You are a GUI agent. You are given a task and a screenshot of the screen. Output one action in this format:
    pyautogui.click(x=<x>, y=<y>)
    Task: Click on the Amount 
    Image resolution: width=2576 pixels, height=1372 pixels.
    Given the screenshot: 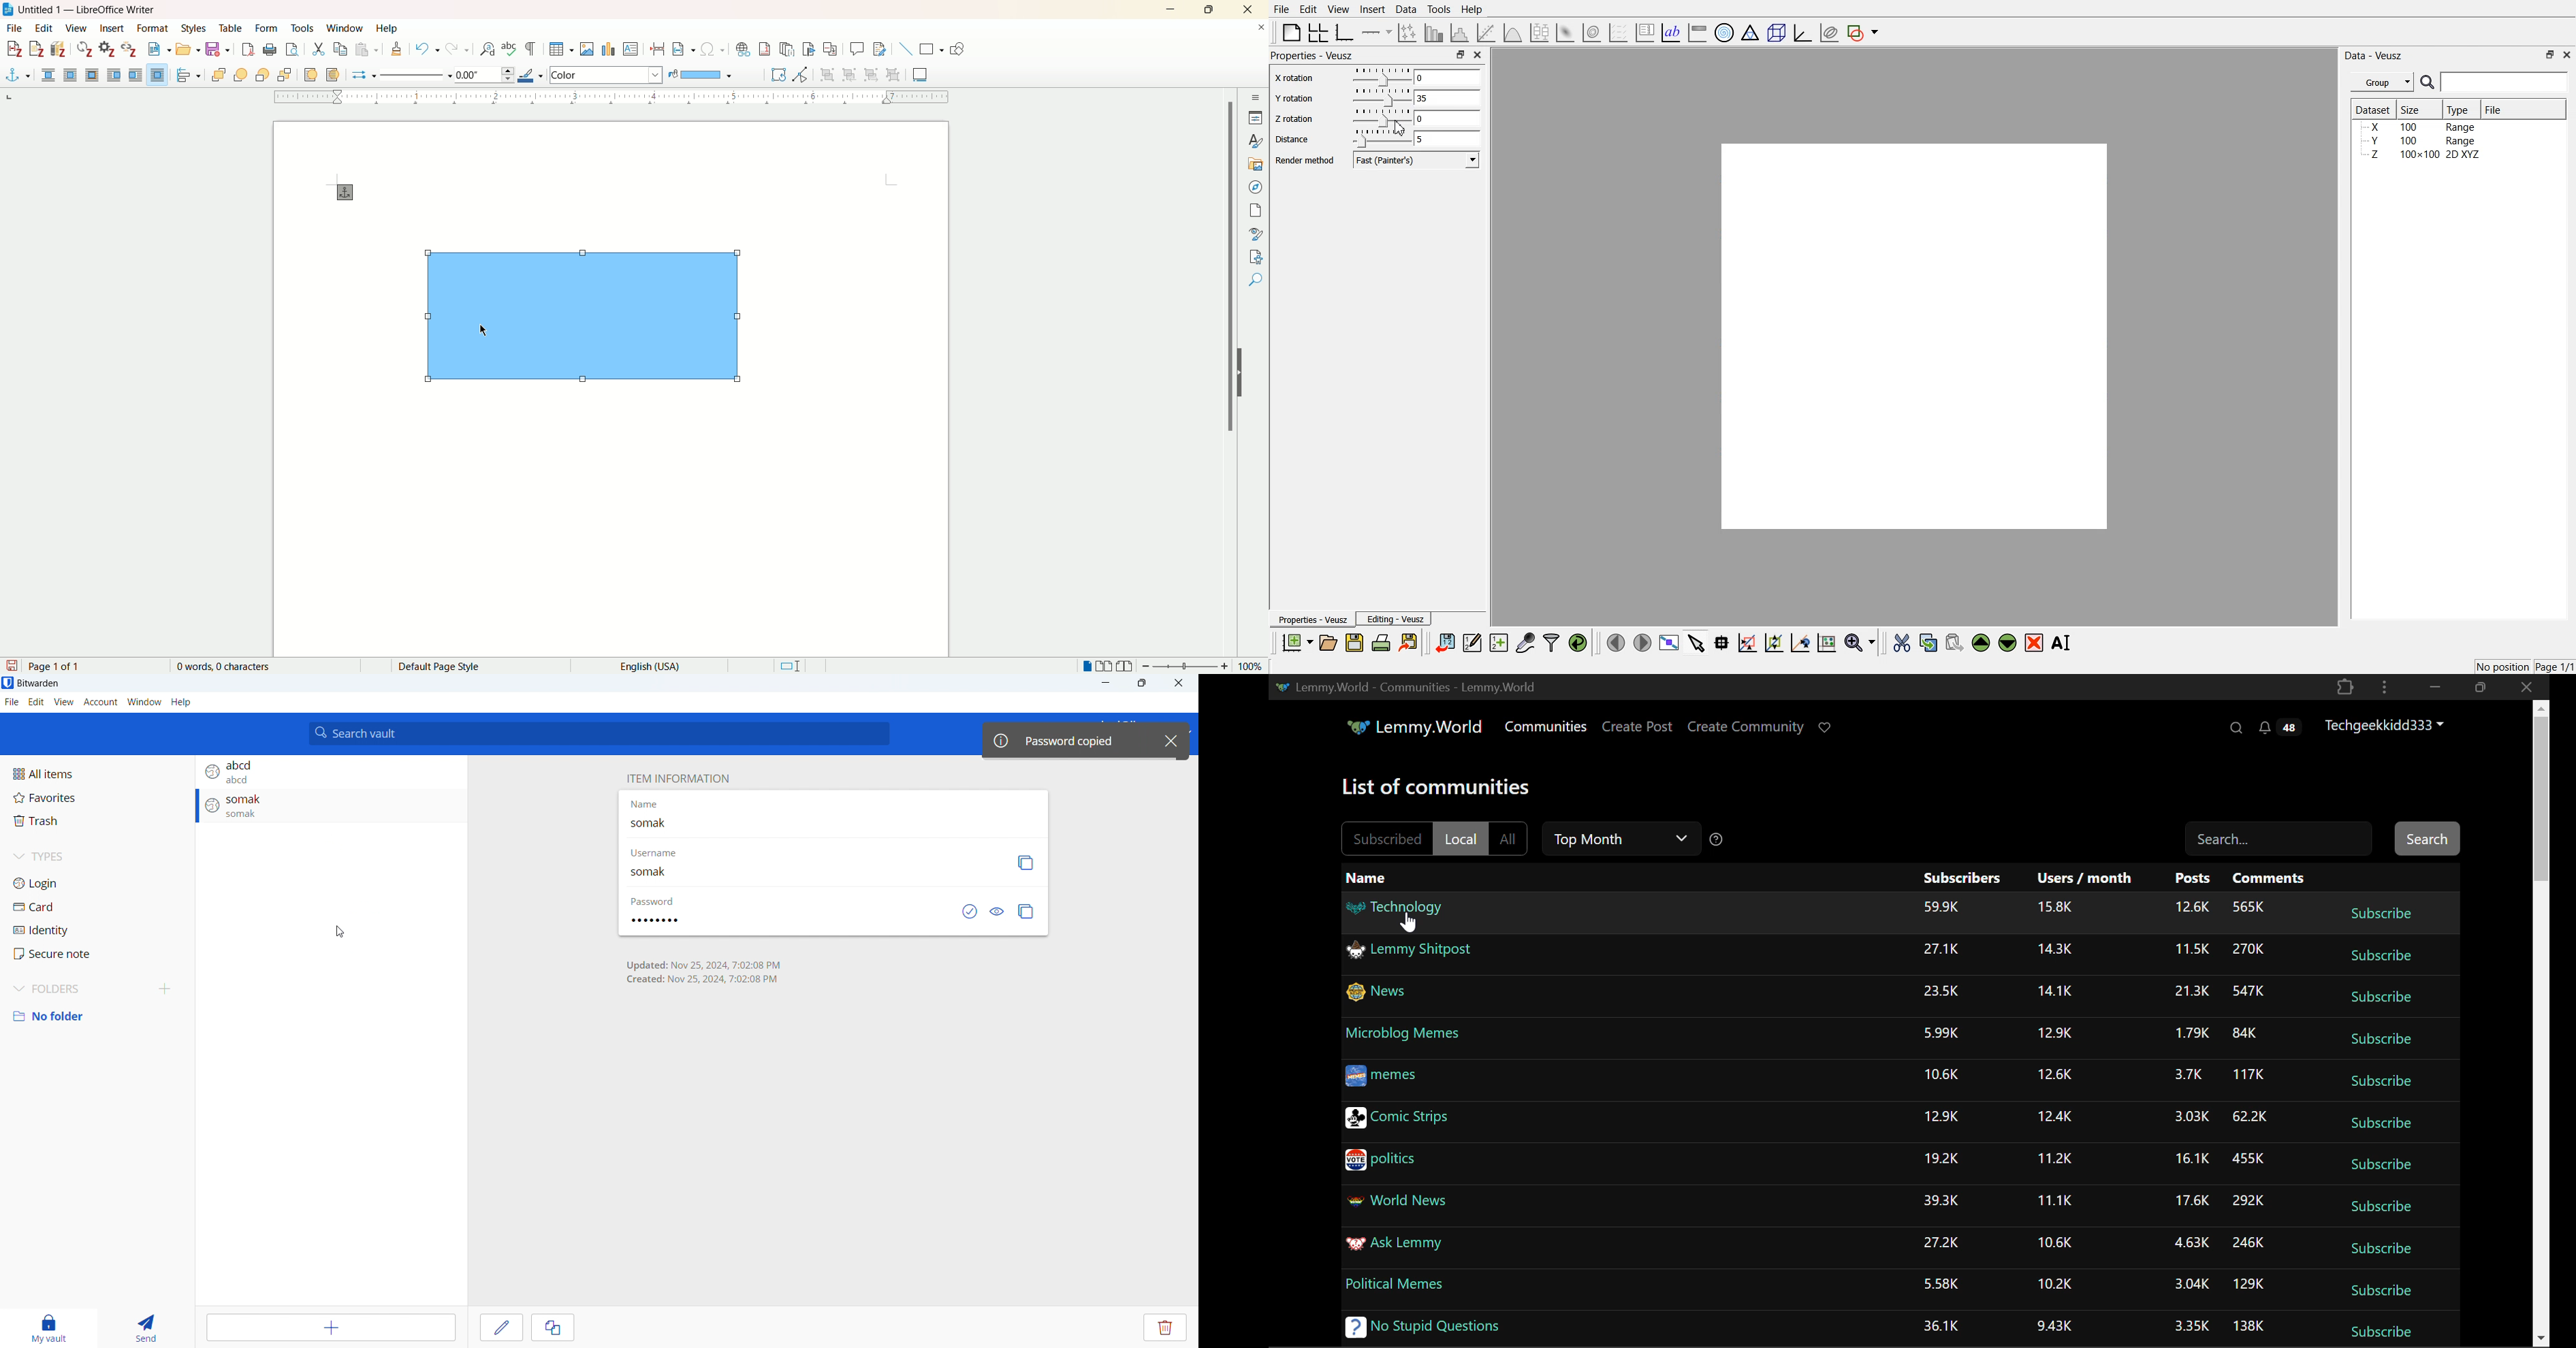 What is the action you would take?
    pyautogui.click(x=2055, y=1283)
    